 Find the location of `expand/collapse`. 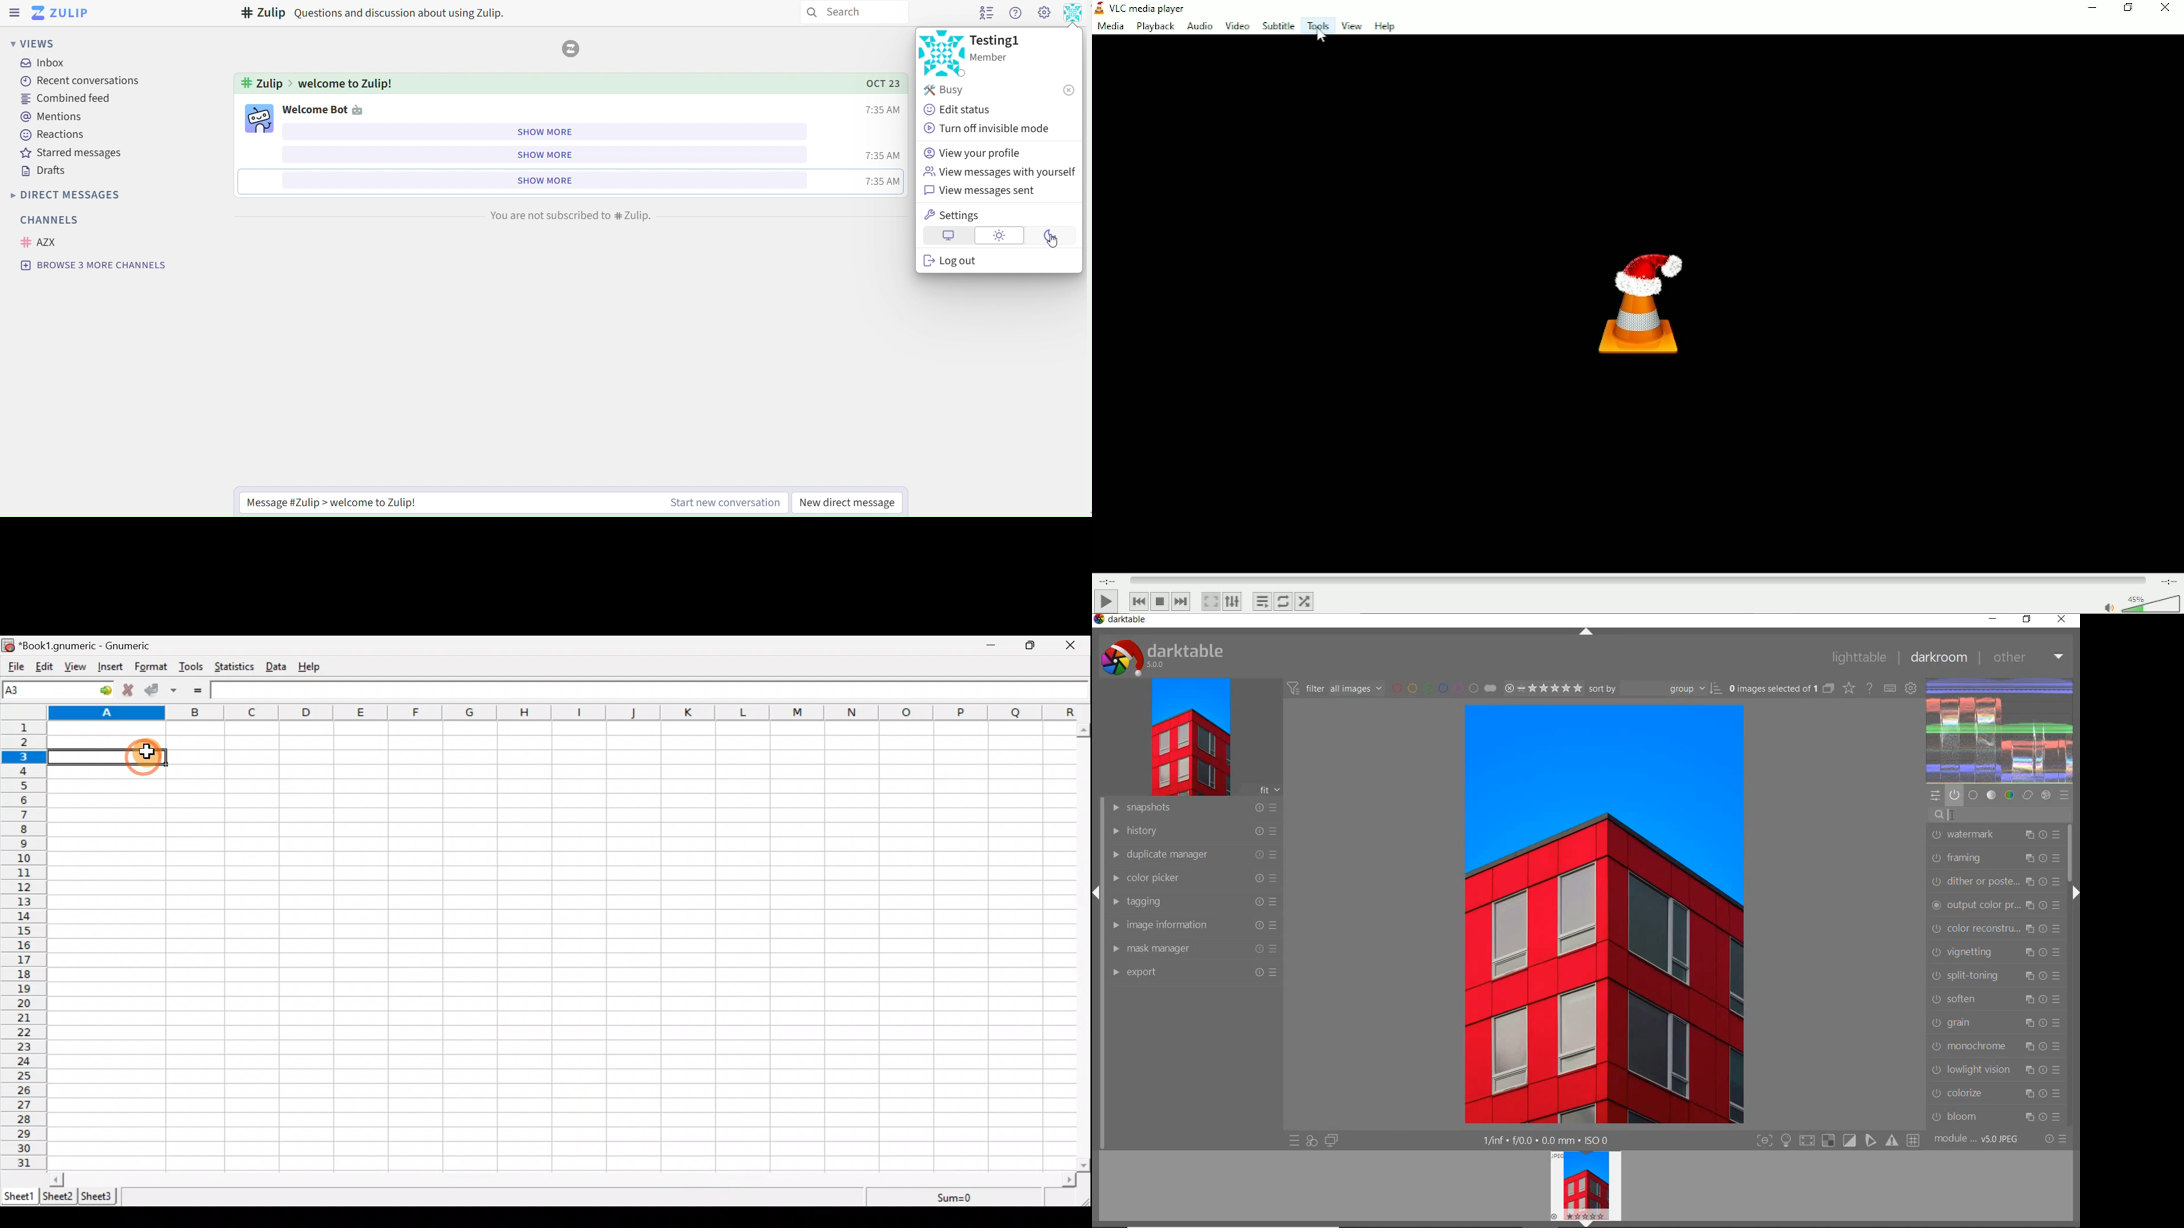

expand/collapse is located at coordinates (1098, 893).